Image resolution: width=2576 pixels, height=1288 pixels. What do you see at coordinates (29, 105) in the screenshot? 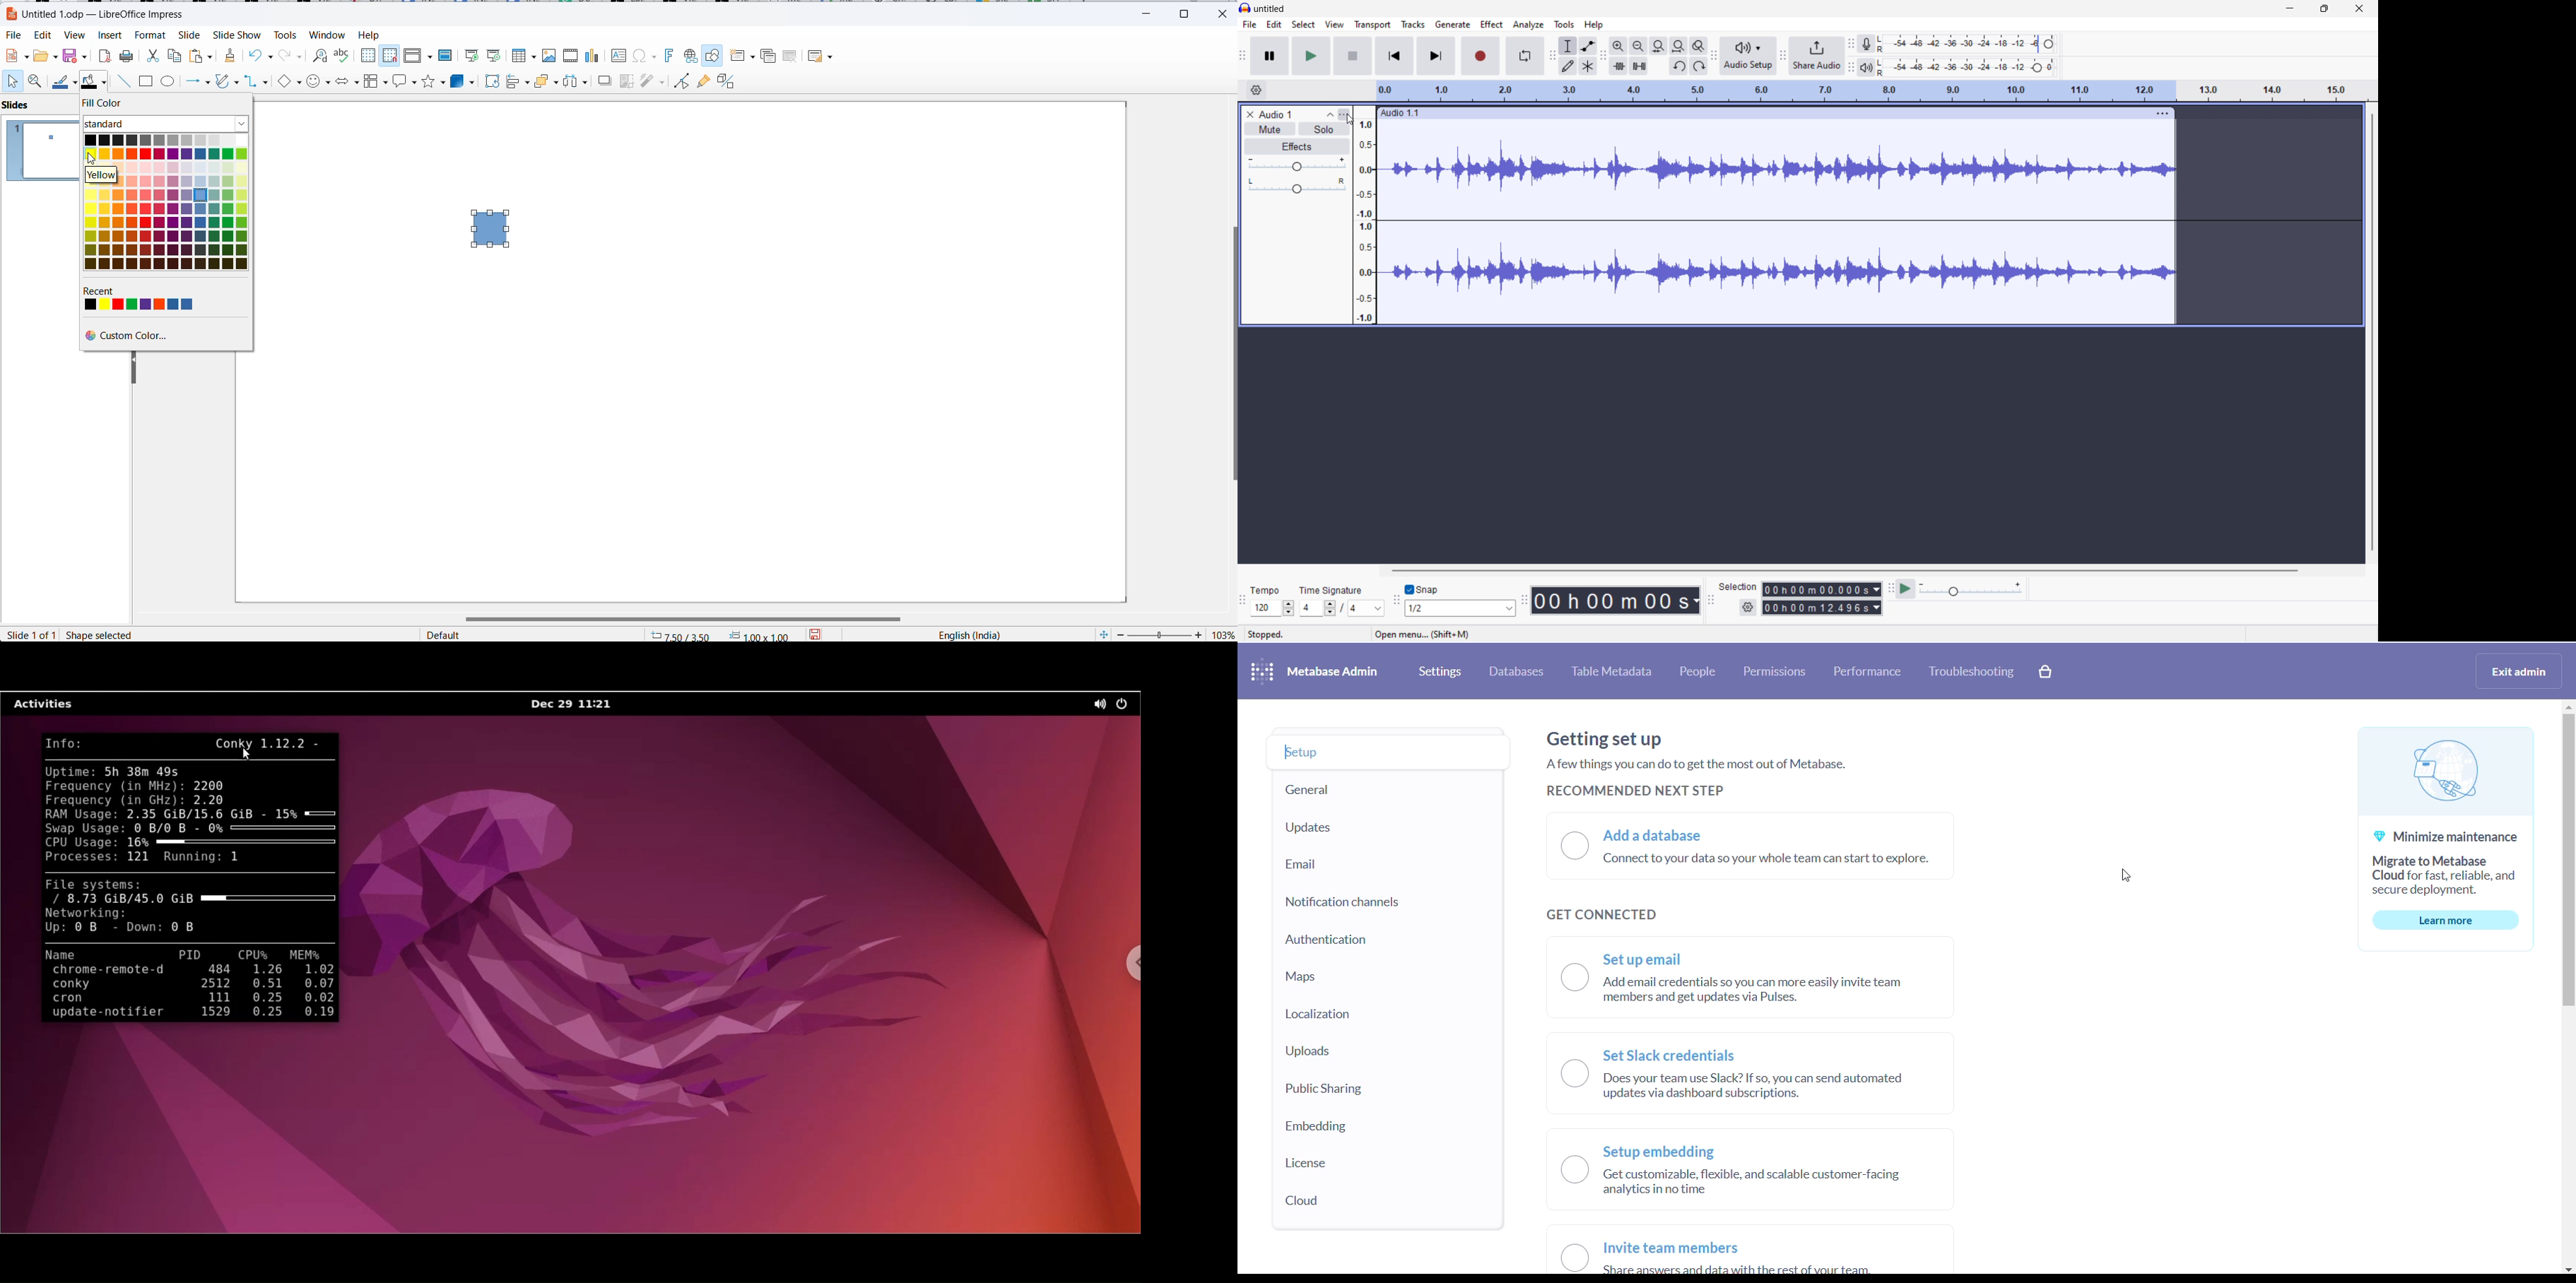
I see `slide pane` at bounding box center [29, 105].